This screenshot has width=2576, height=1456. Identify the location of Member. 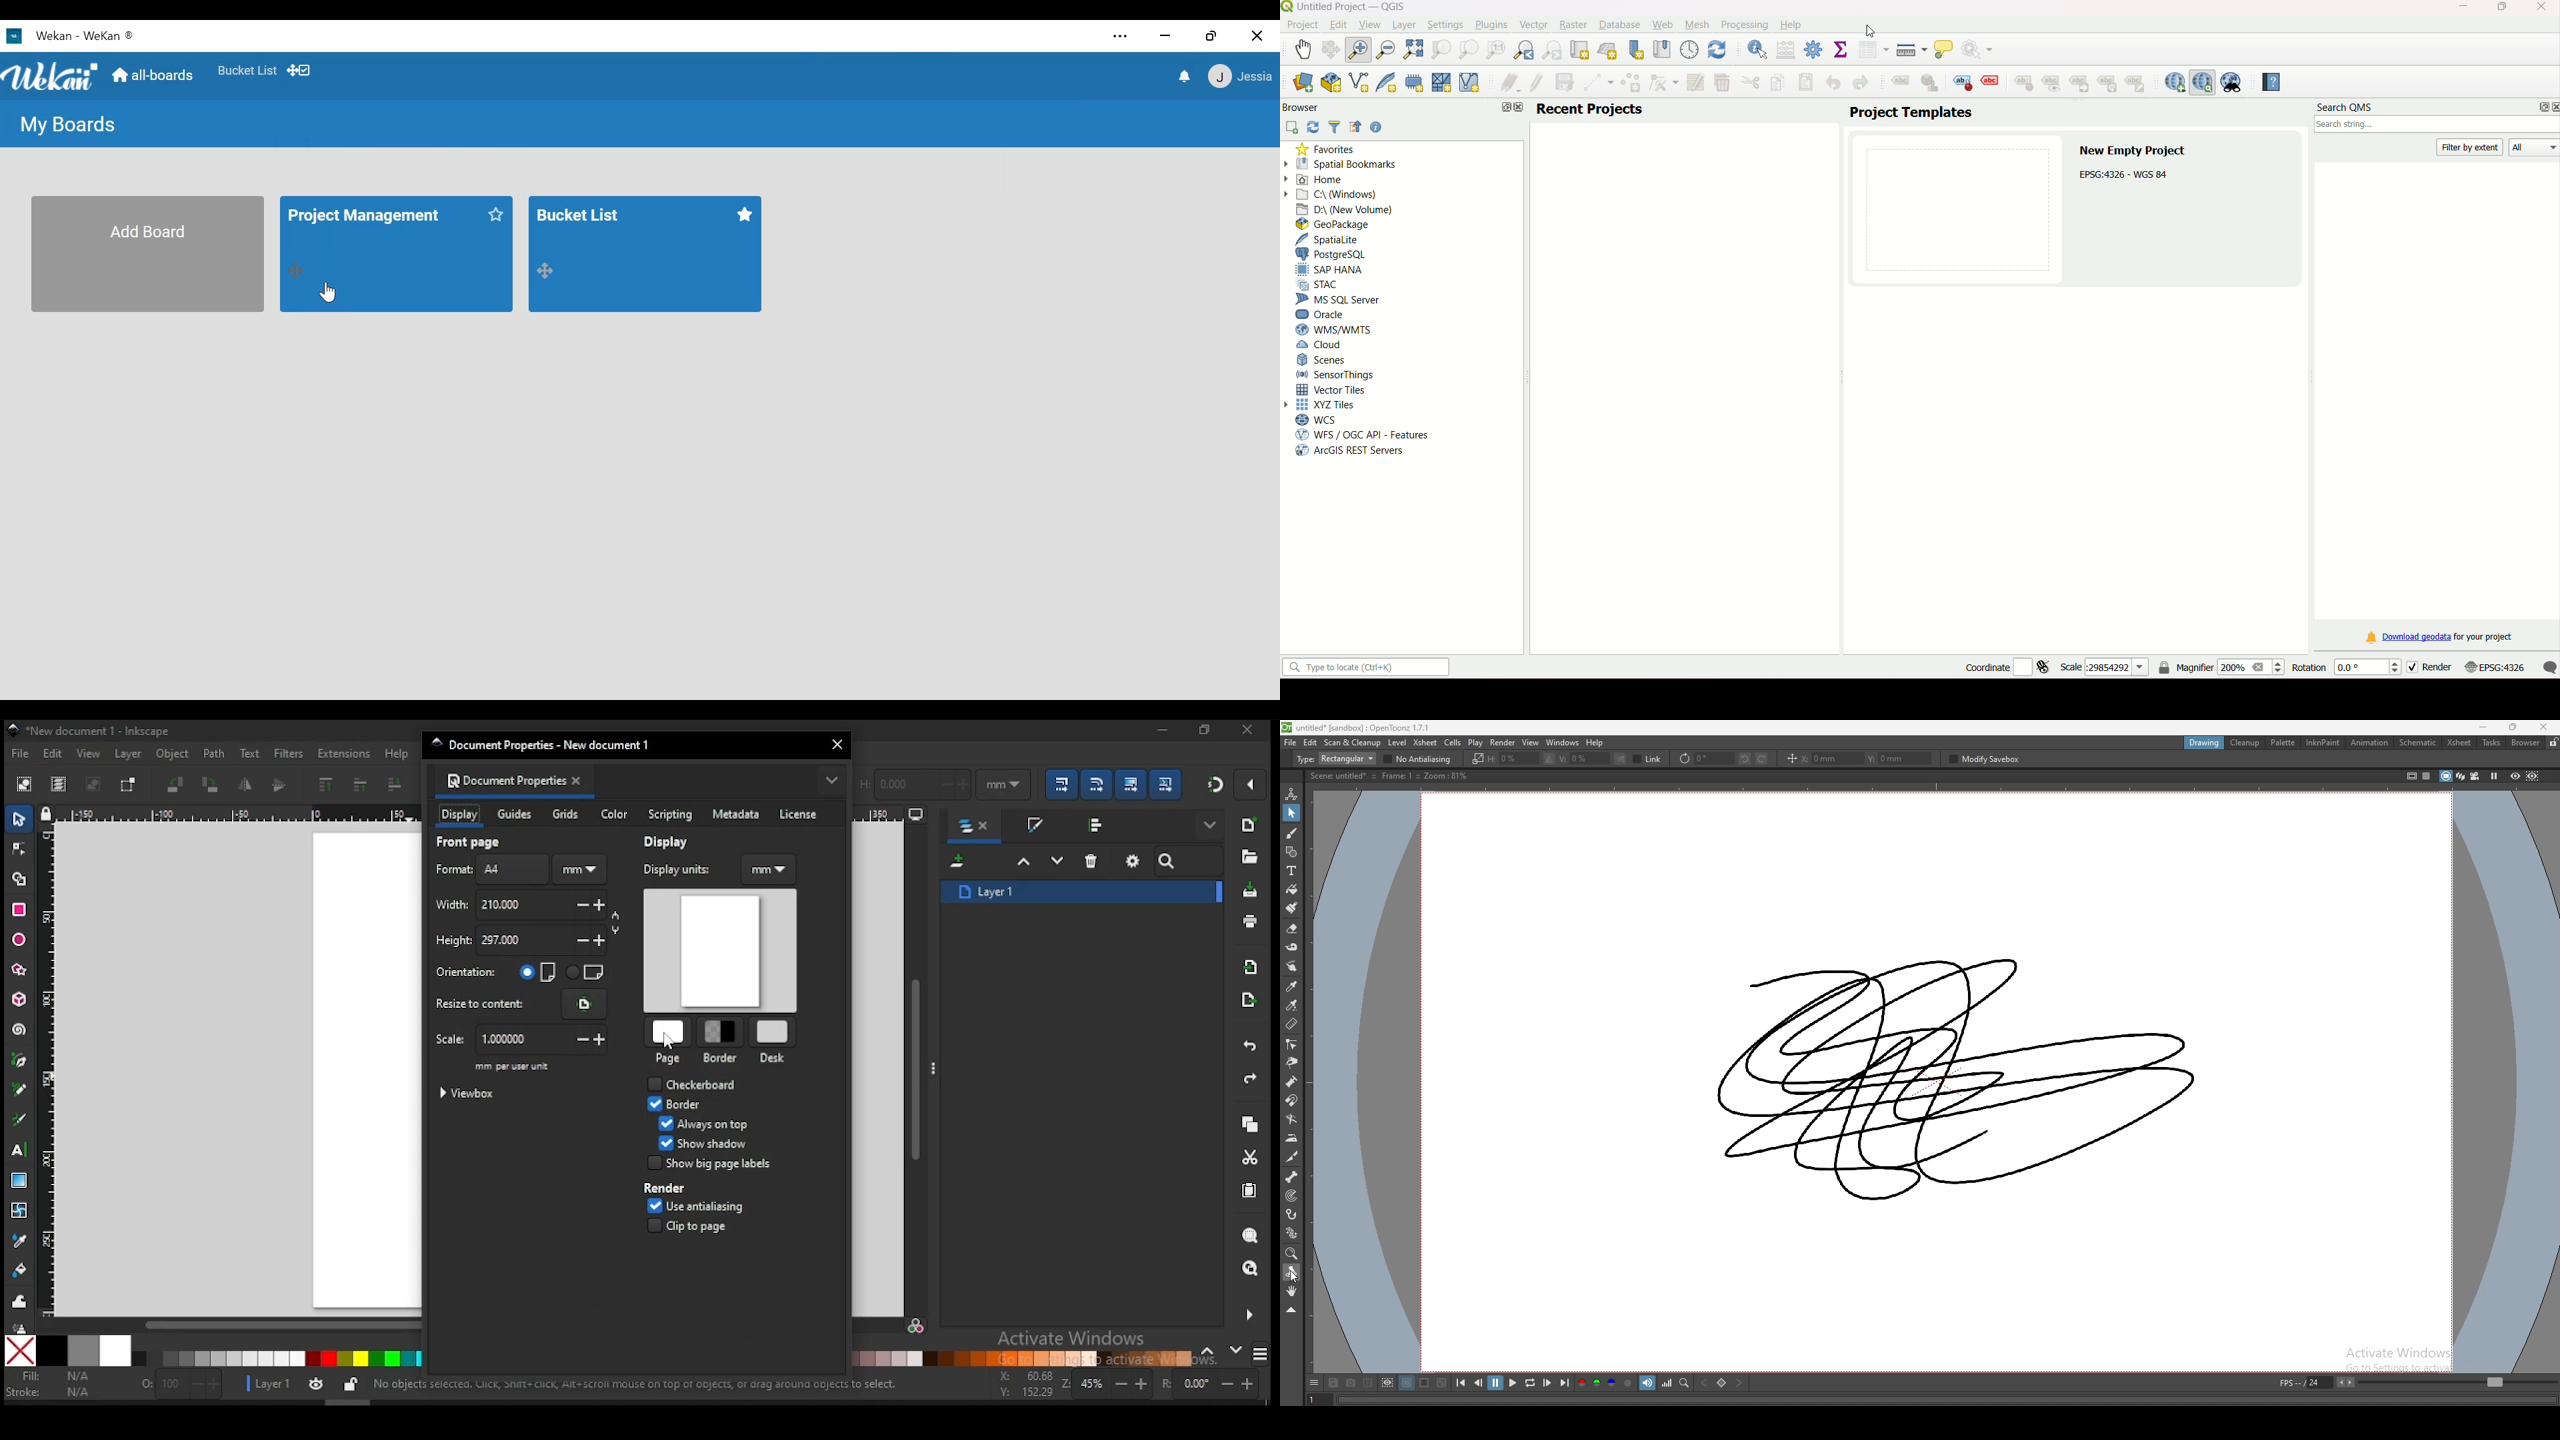
(1239, 78).